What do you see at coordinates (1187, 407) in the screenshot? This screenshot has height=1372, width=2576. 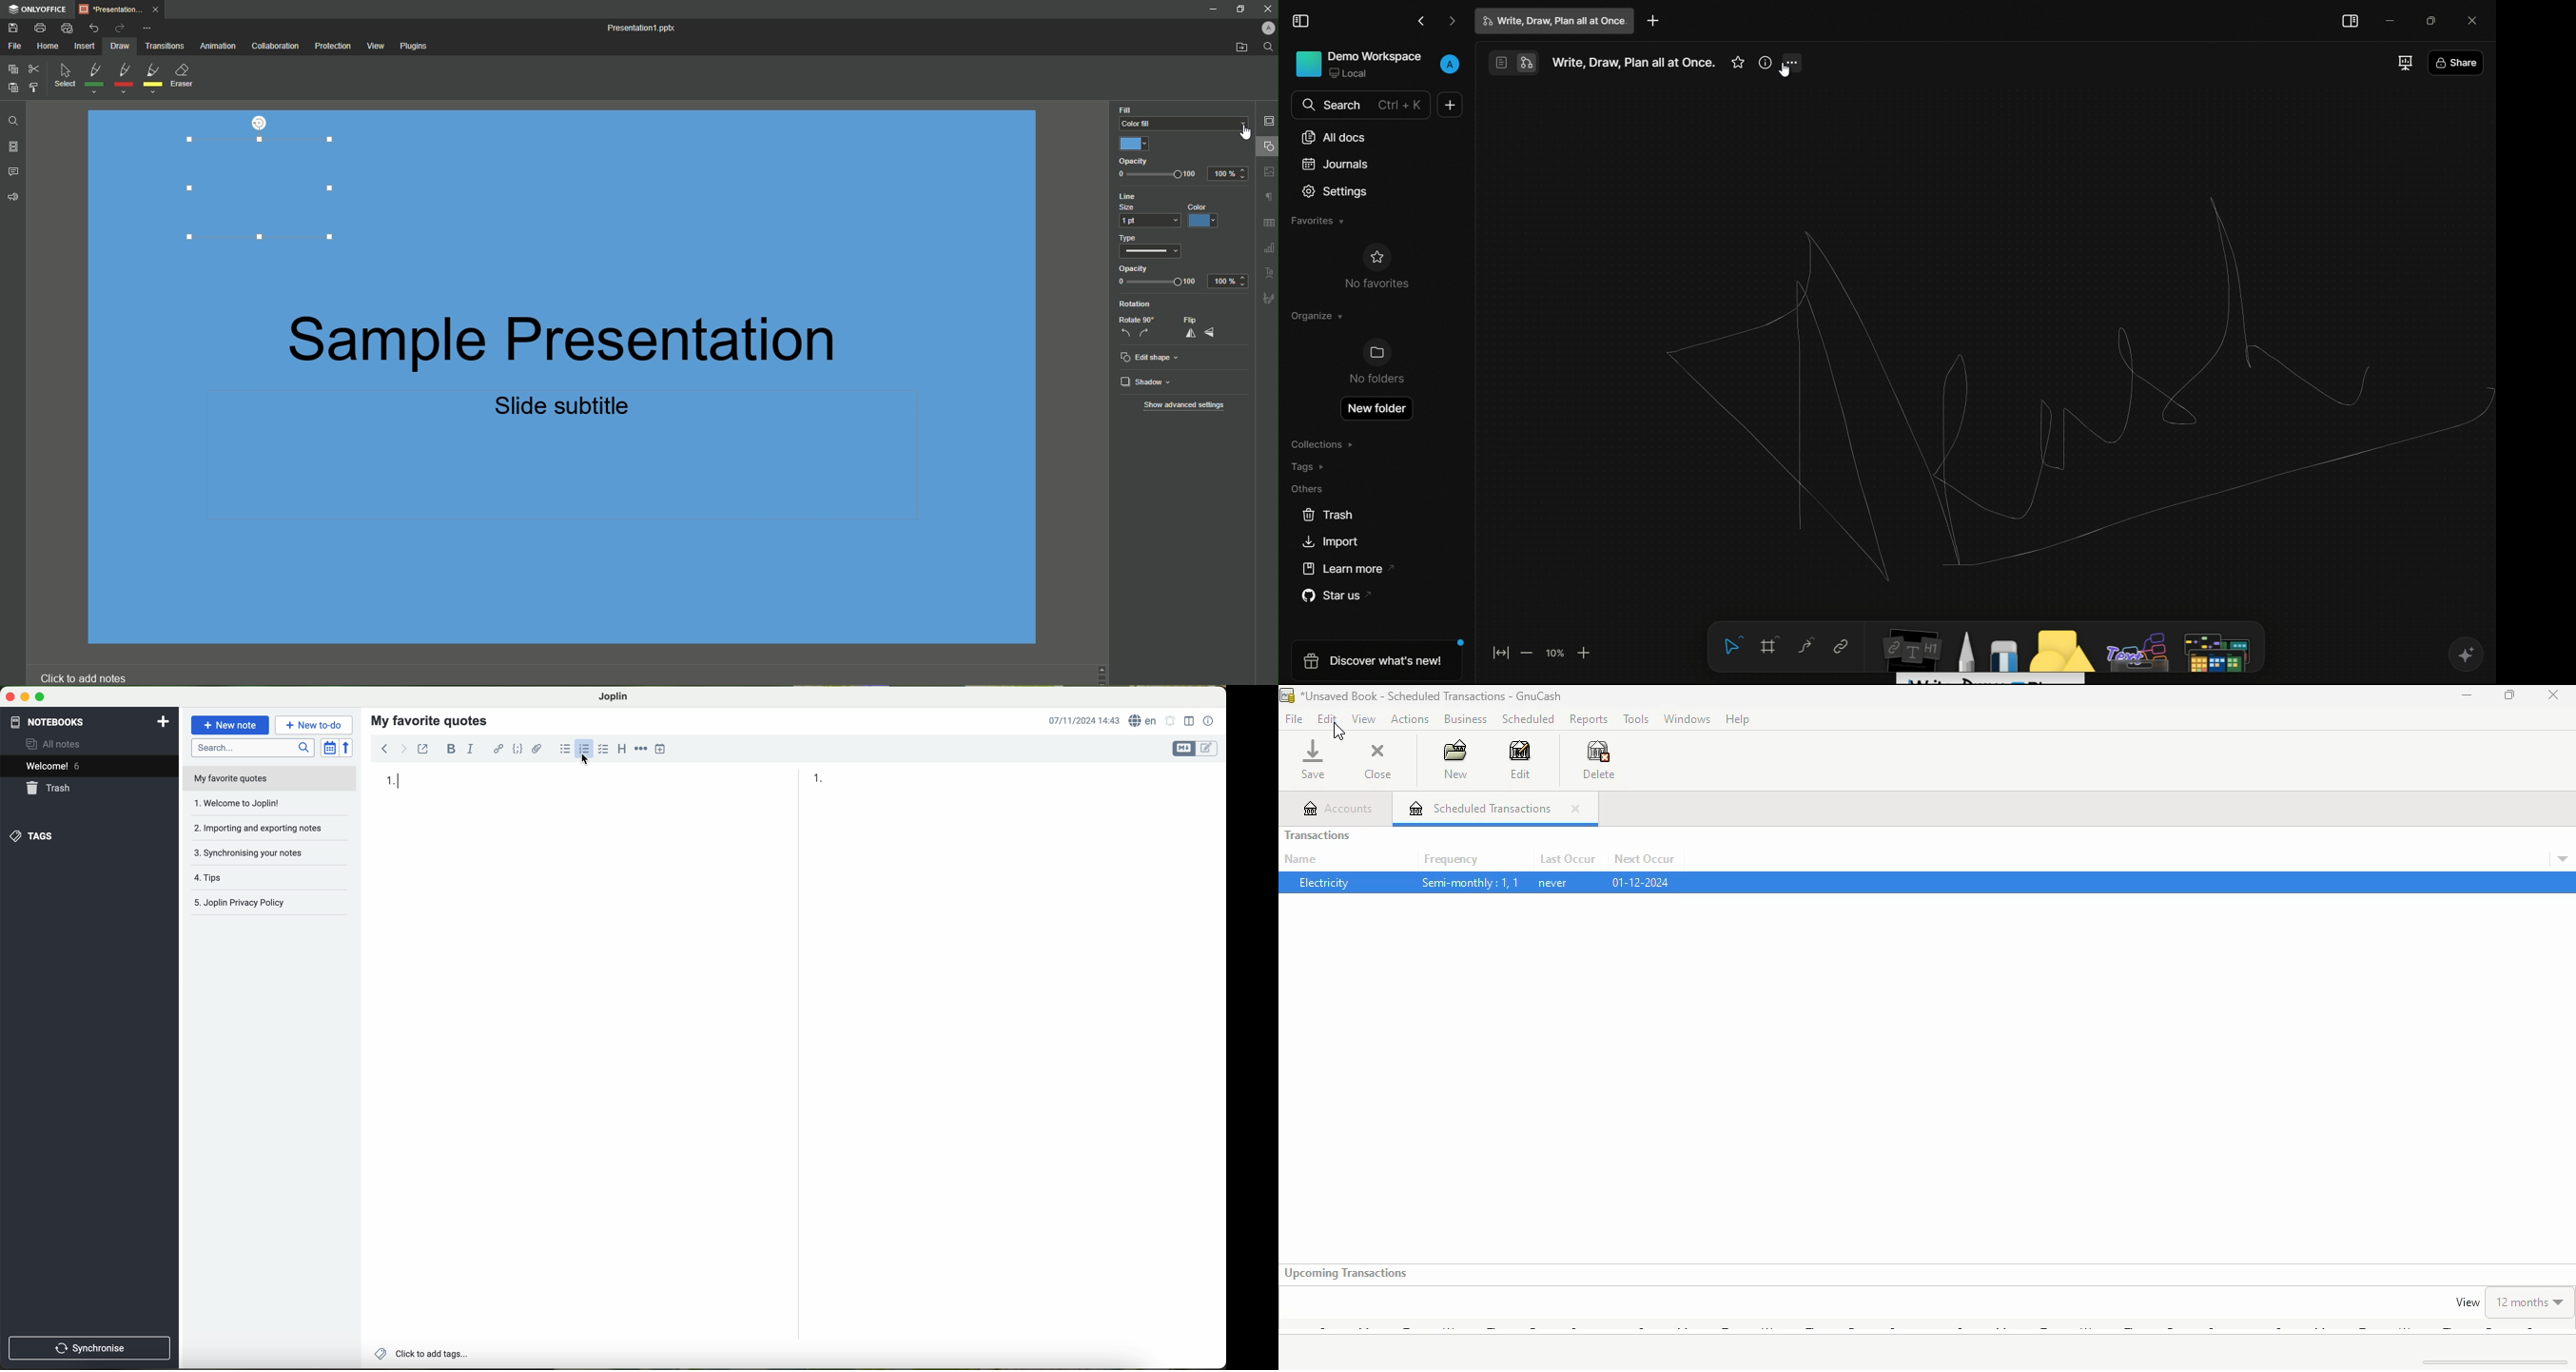 I see `Show Advanced Settings` at bounding box center [1187, 407].